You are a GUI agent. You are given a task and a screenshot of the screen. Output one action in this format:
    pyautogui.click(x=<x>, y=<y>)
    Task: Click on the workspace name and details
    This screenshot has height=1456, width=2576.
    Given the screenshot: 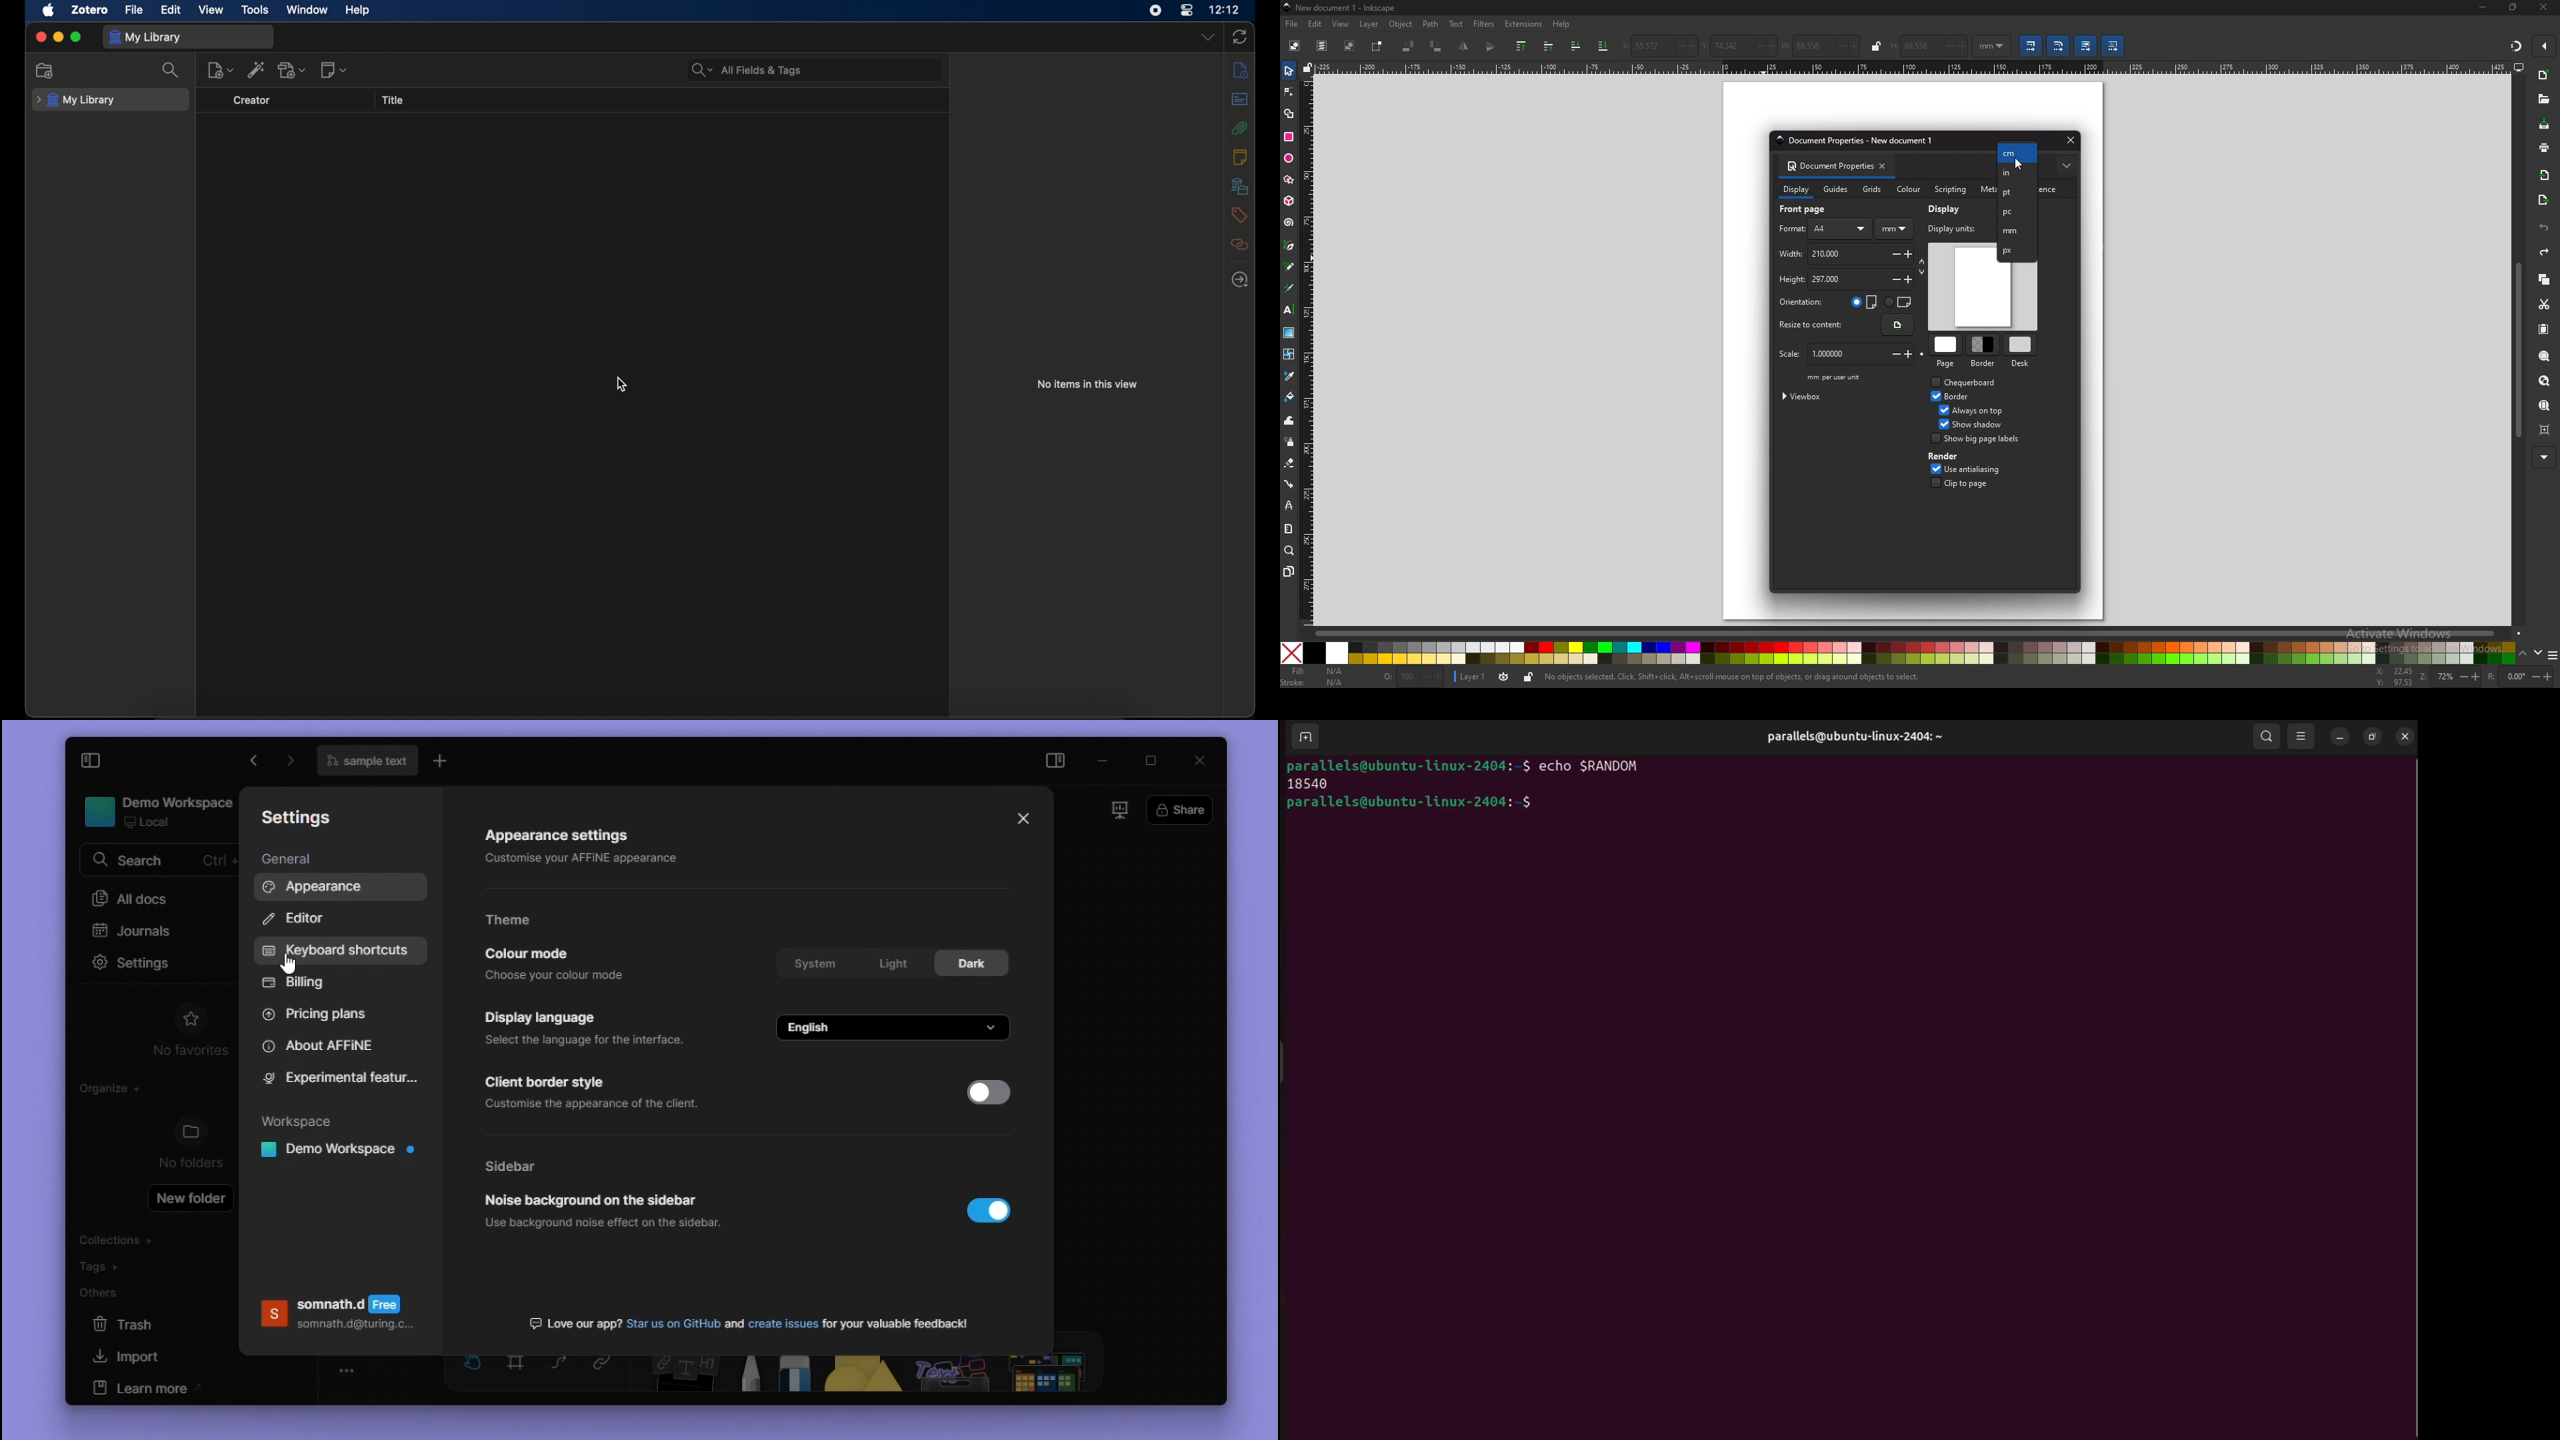 What is the action you would take?
    pyautogui.click(x=150, y=813)
    